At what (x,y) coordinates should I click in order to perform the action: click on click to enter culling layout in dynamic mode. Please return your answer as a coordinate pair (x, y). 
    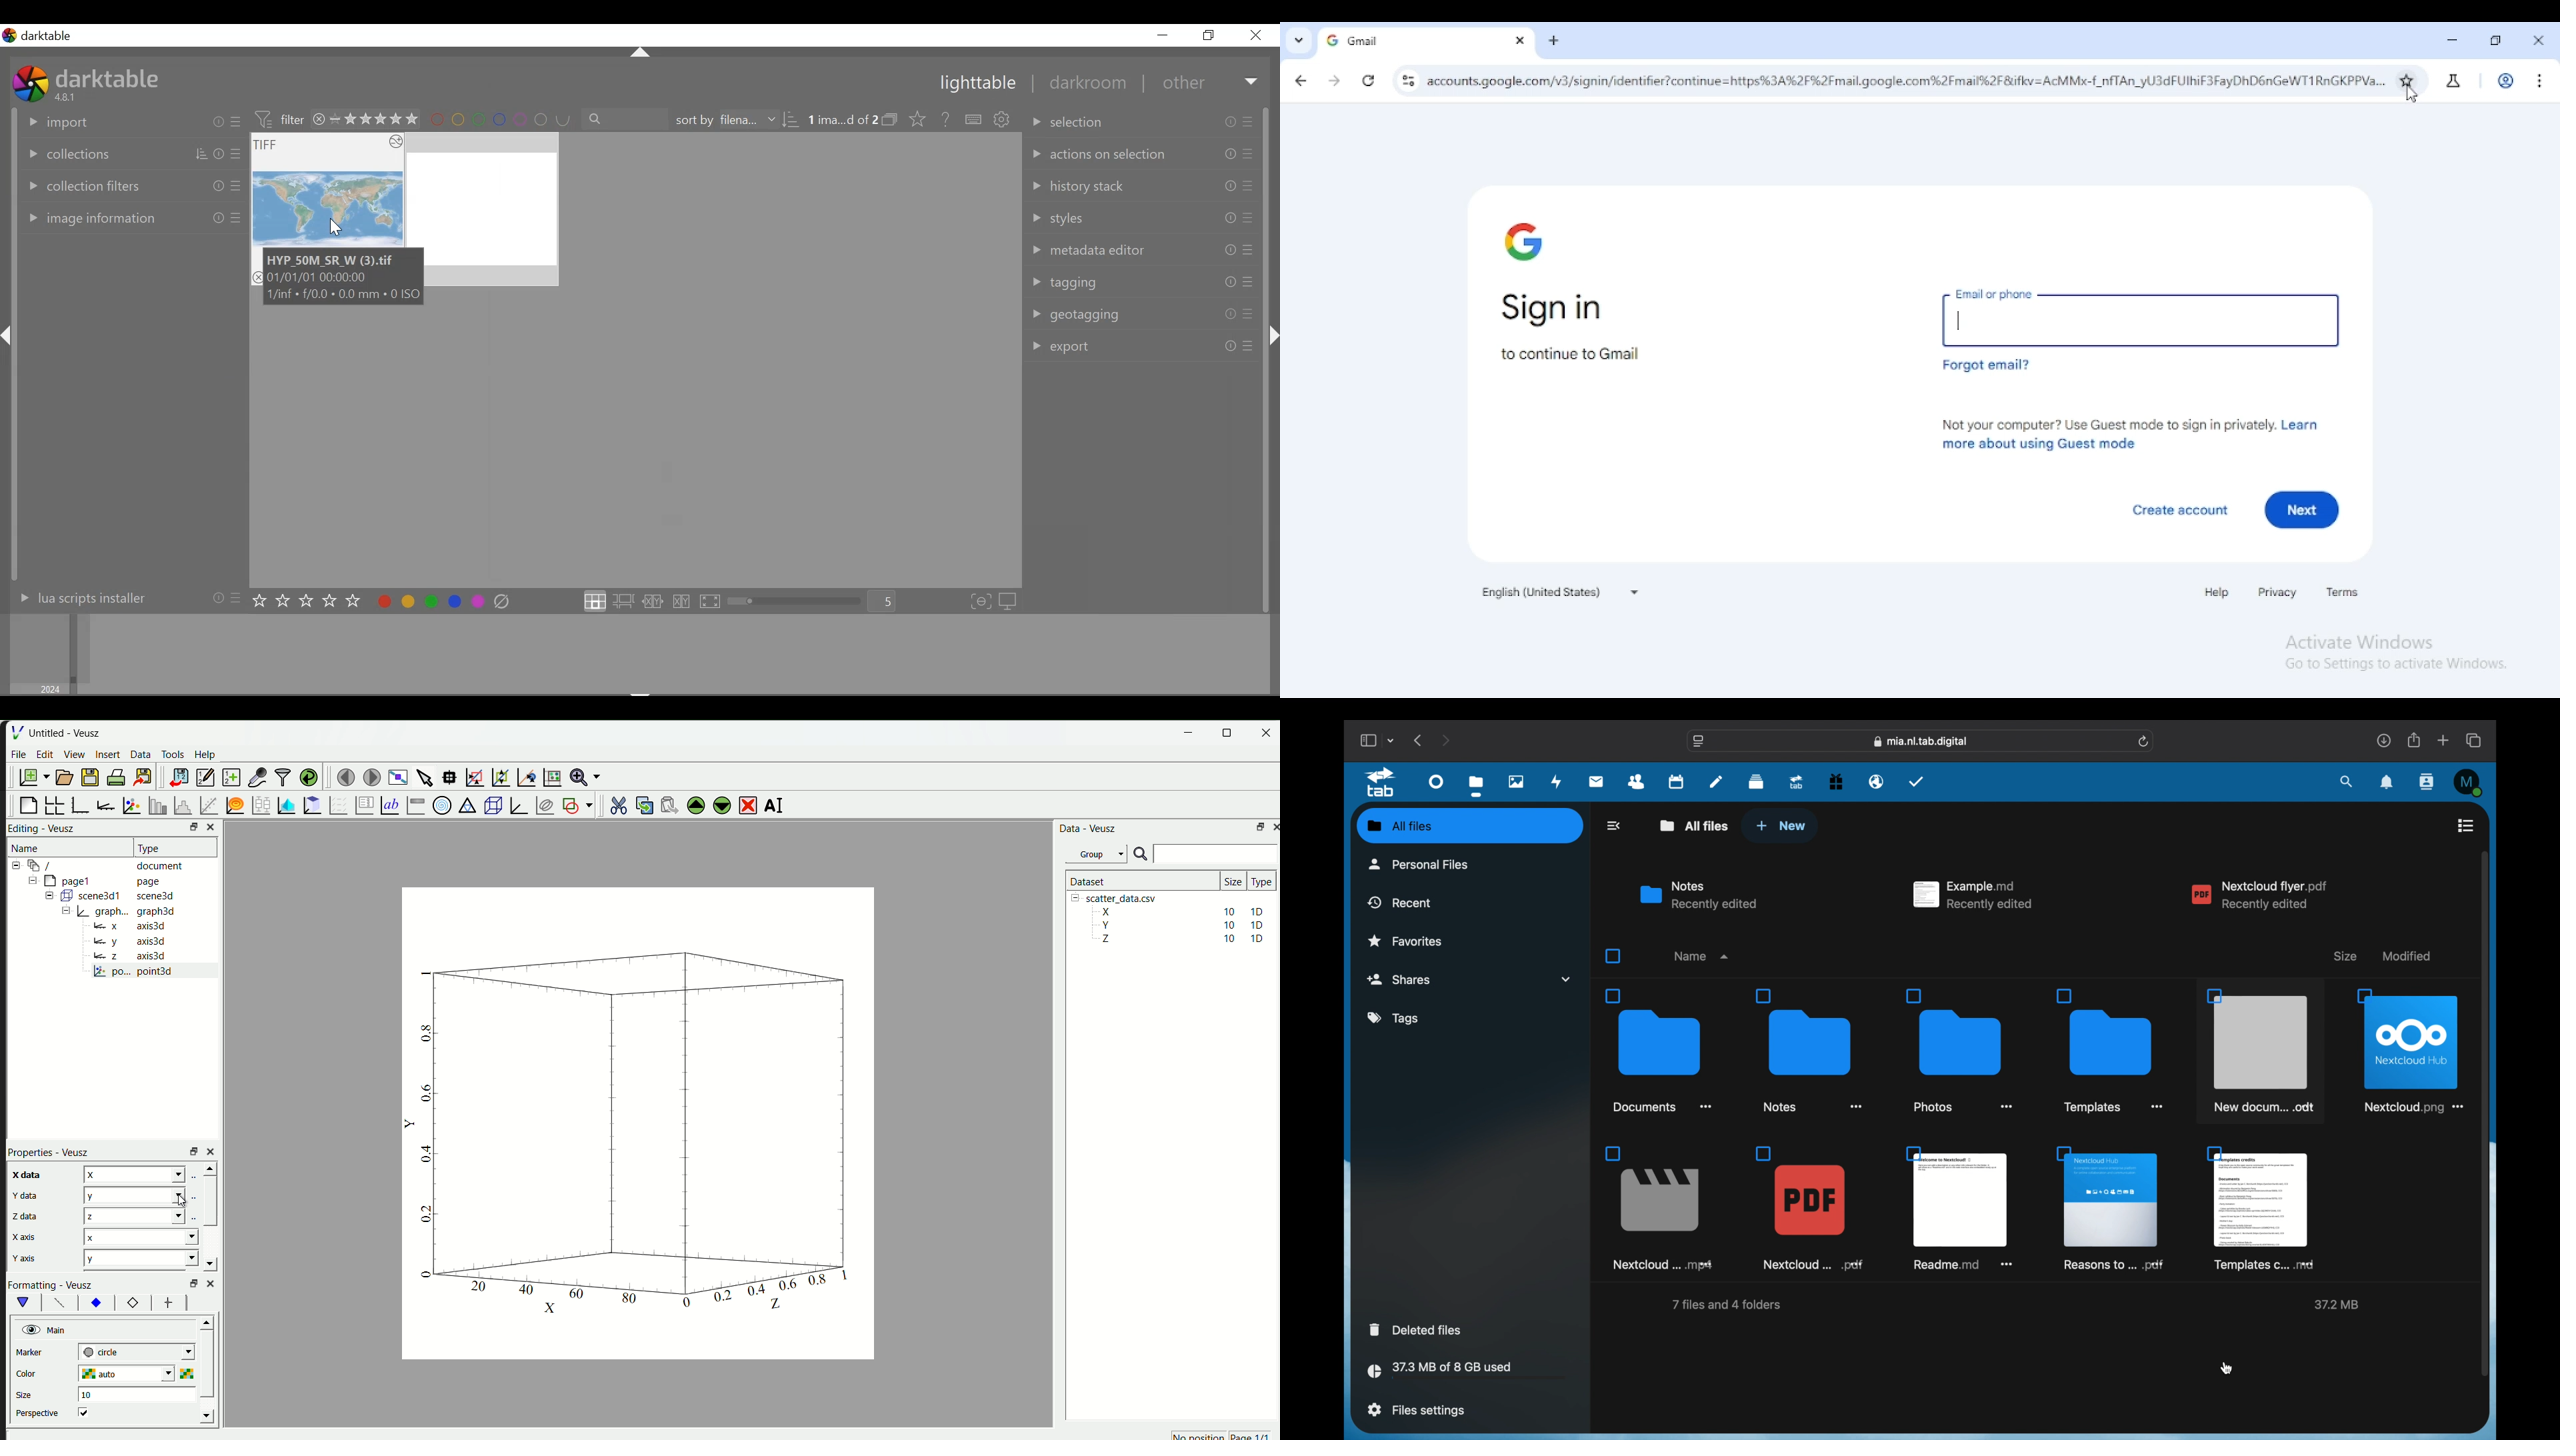
    Looking at the image, I should click on (682, 602).